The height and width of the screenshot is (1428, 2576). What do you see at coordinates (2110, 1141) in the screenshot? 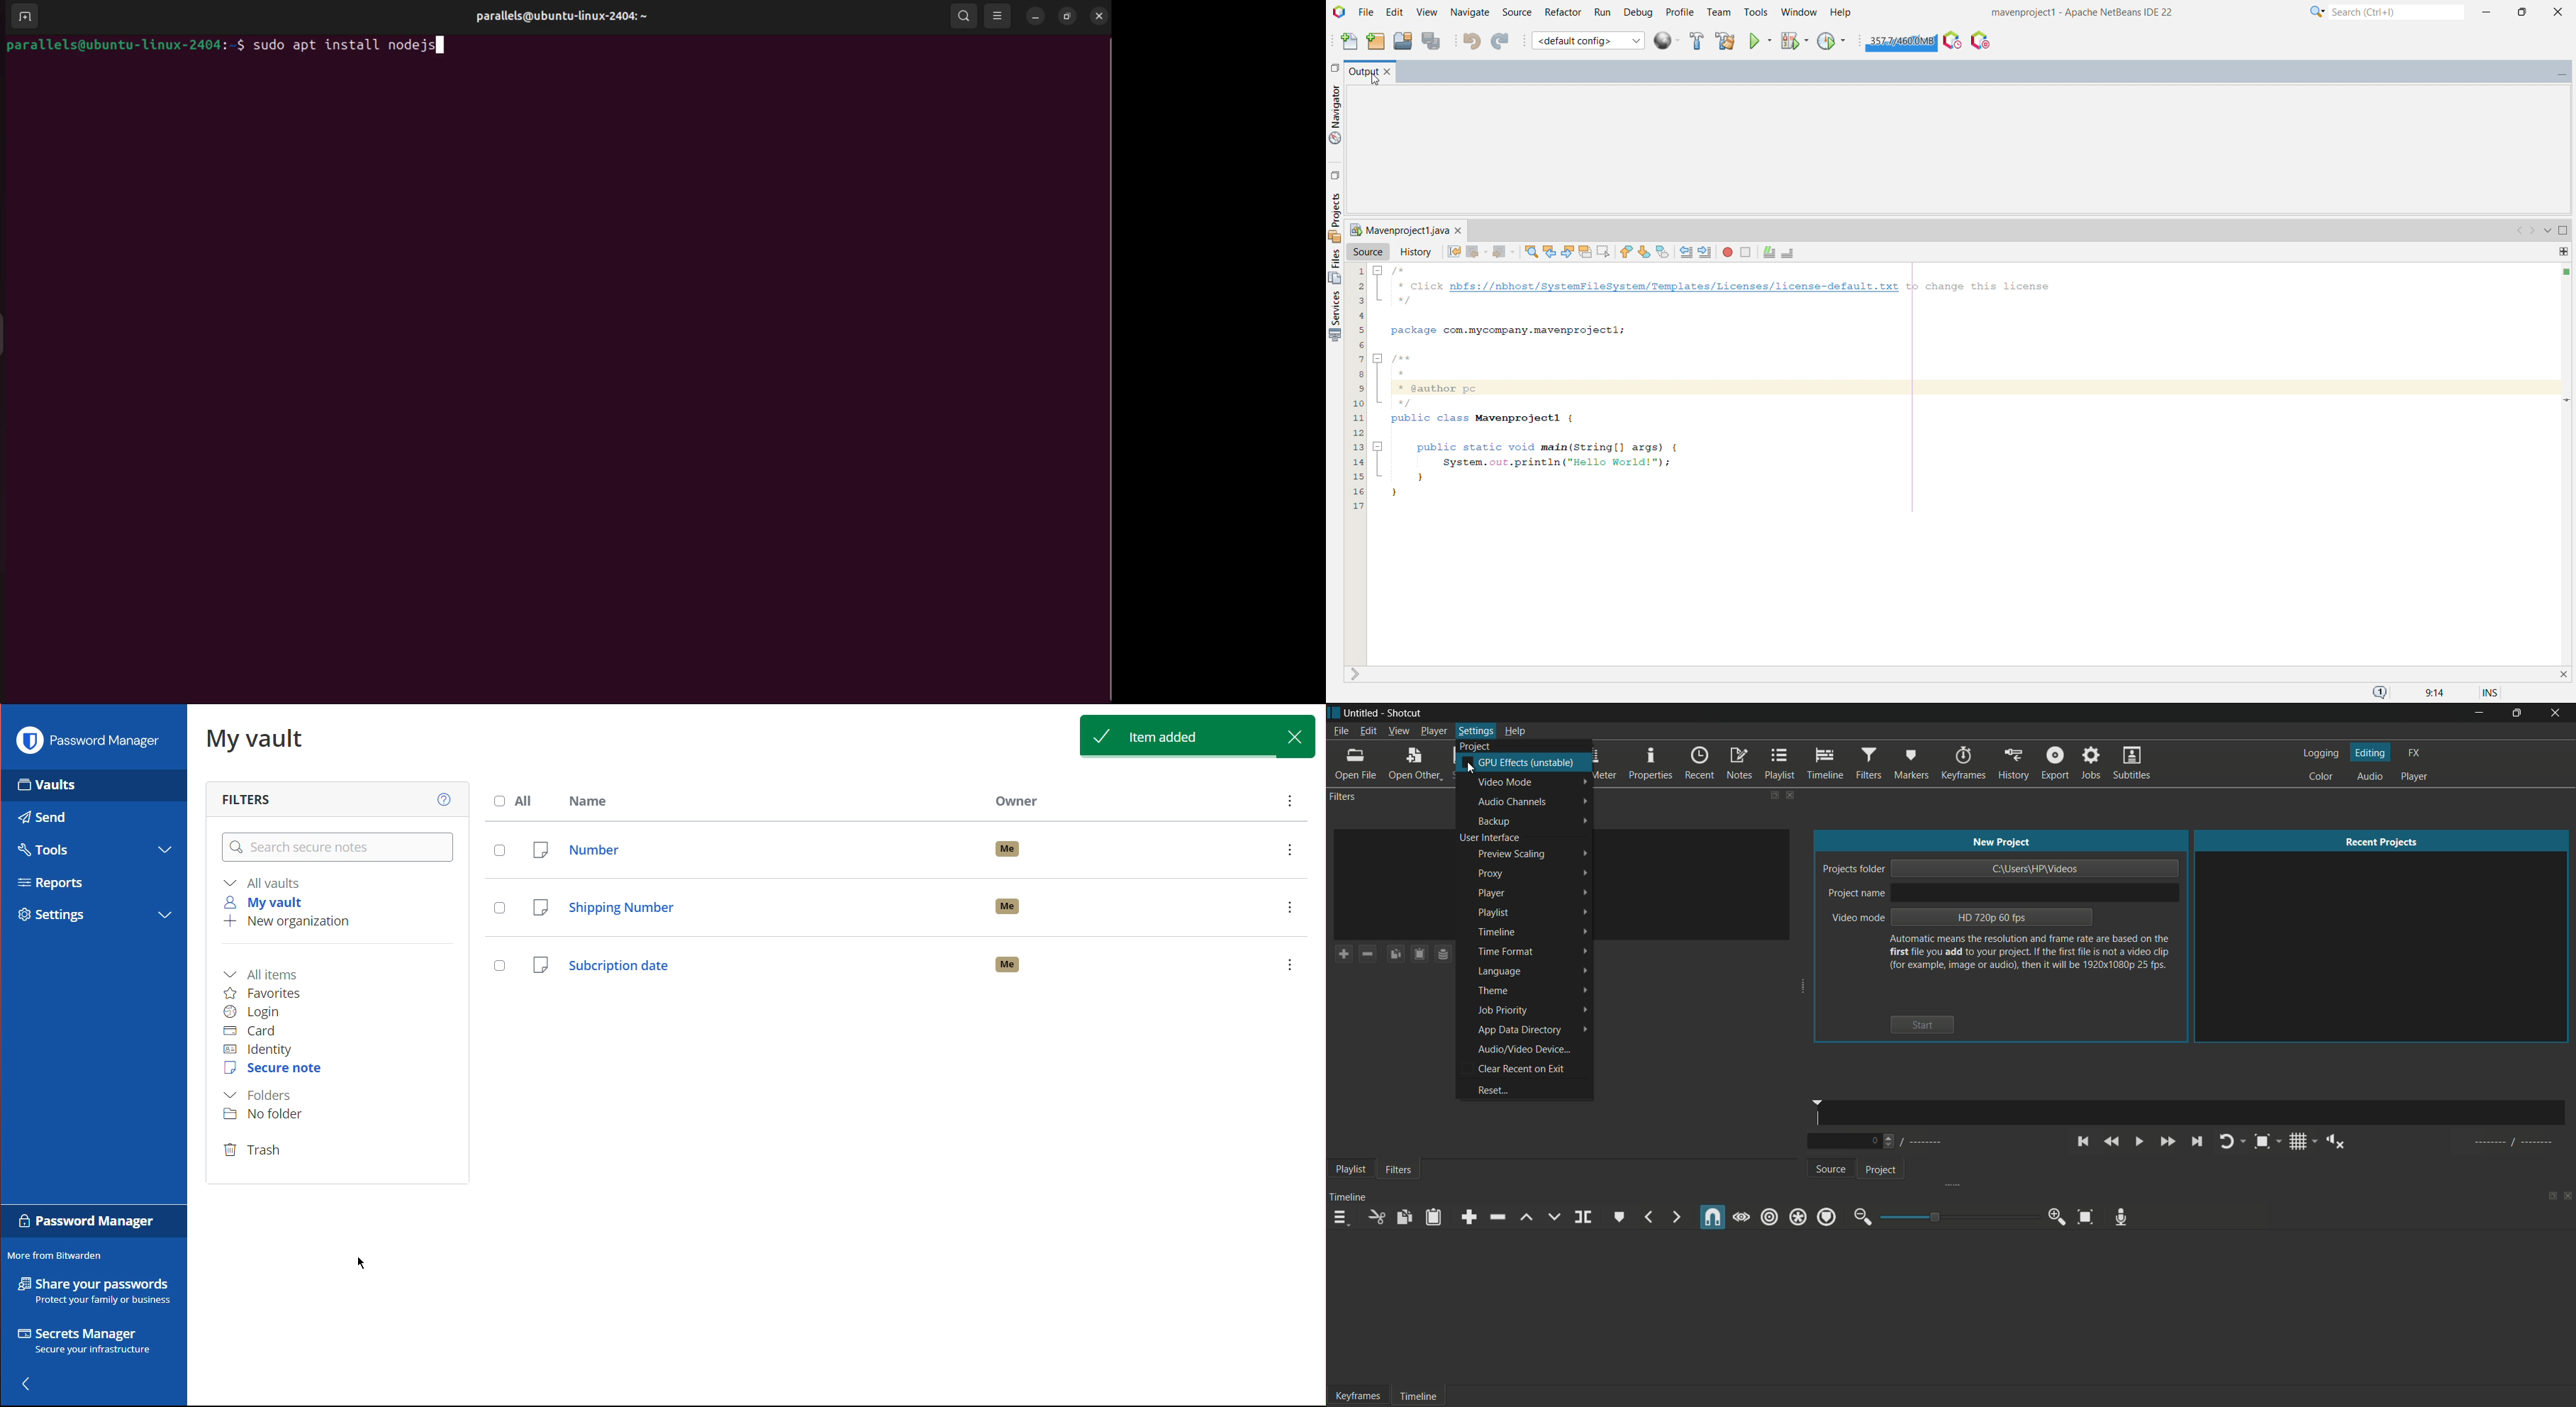
I see `quickly play backward` at bounding box center [2110, 1141].